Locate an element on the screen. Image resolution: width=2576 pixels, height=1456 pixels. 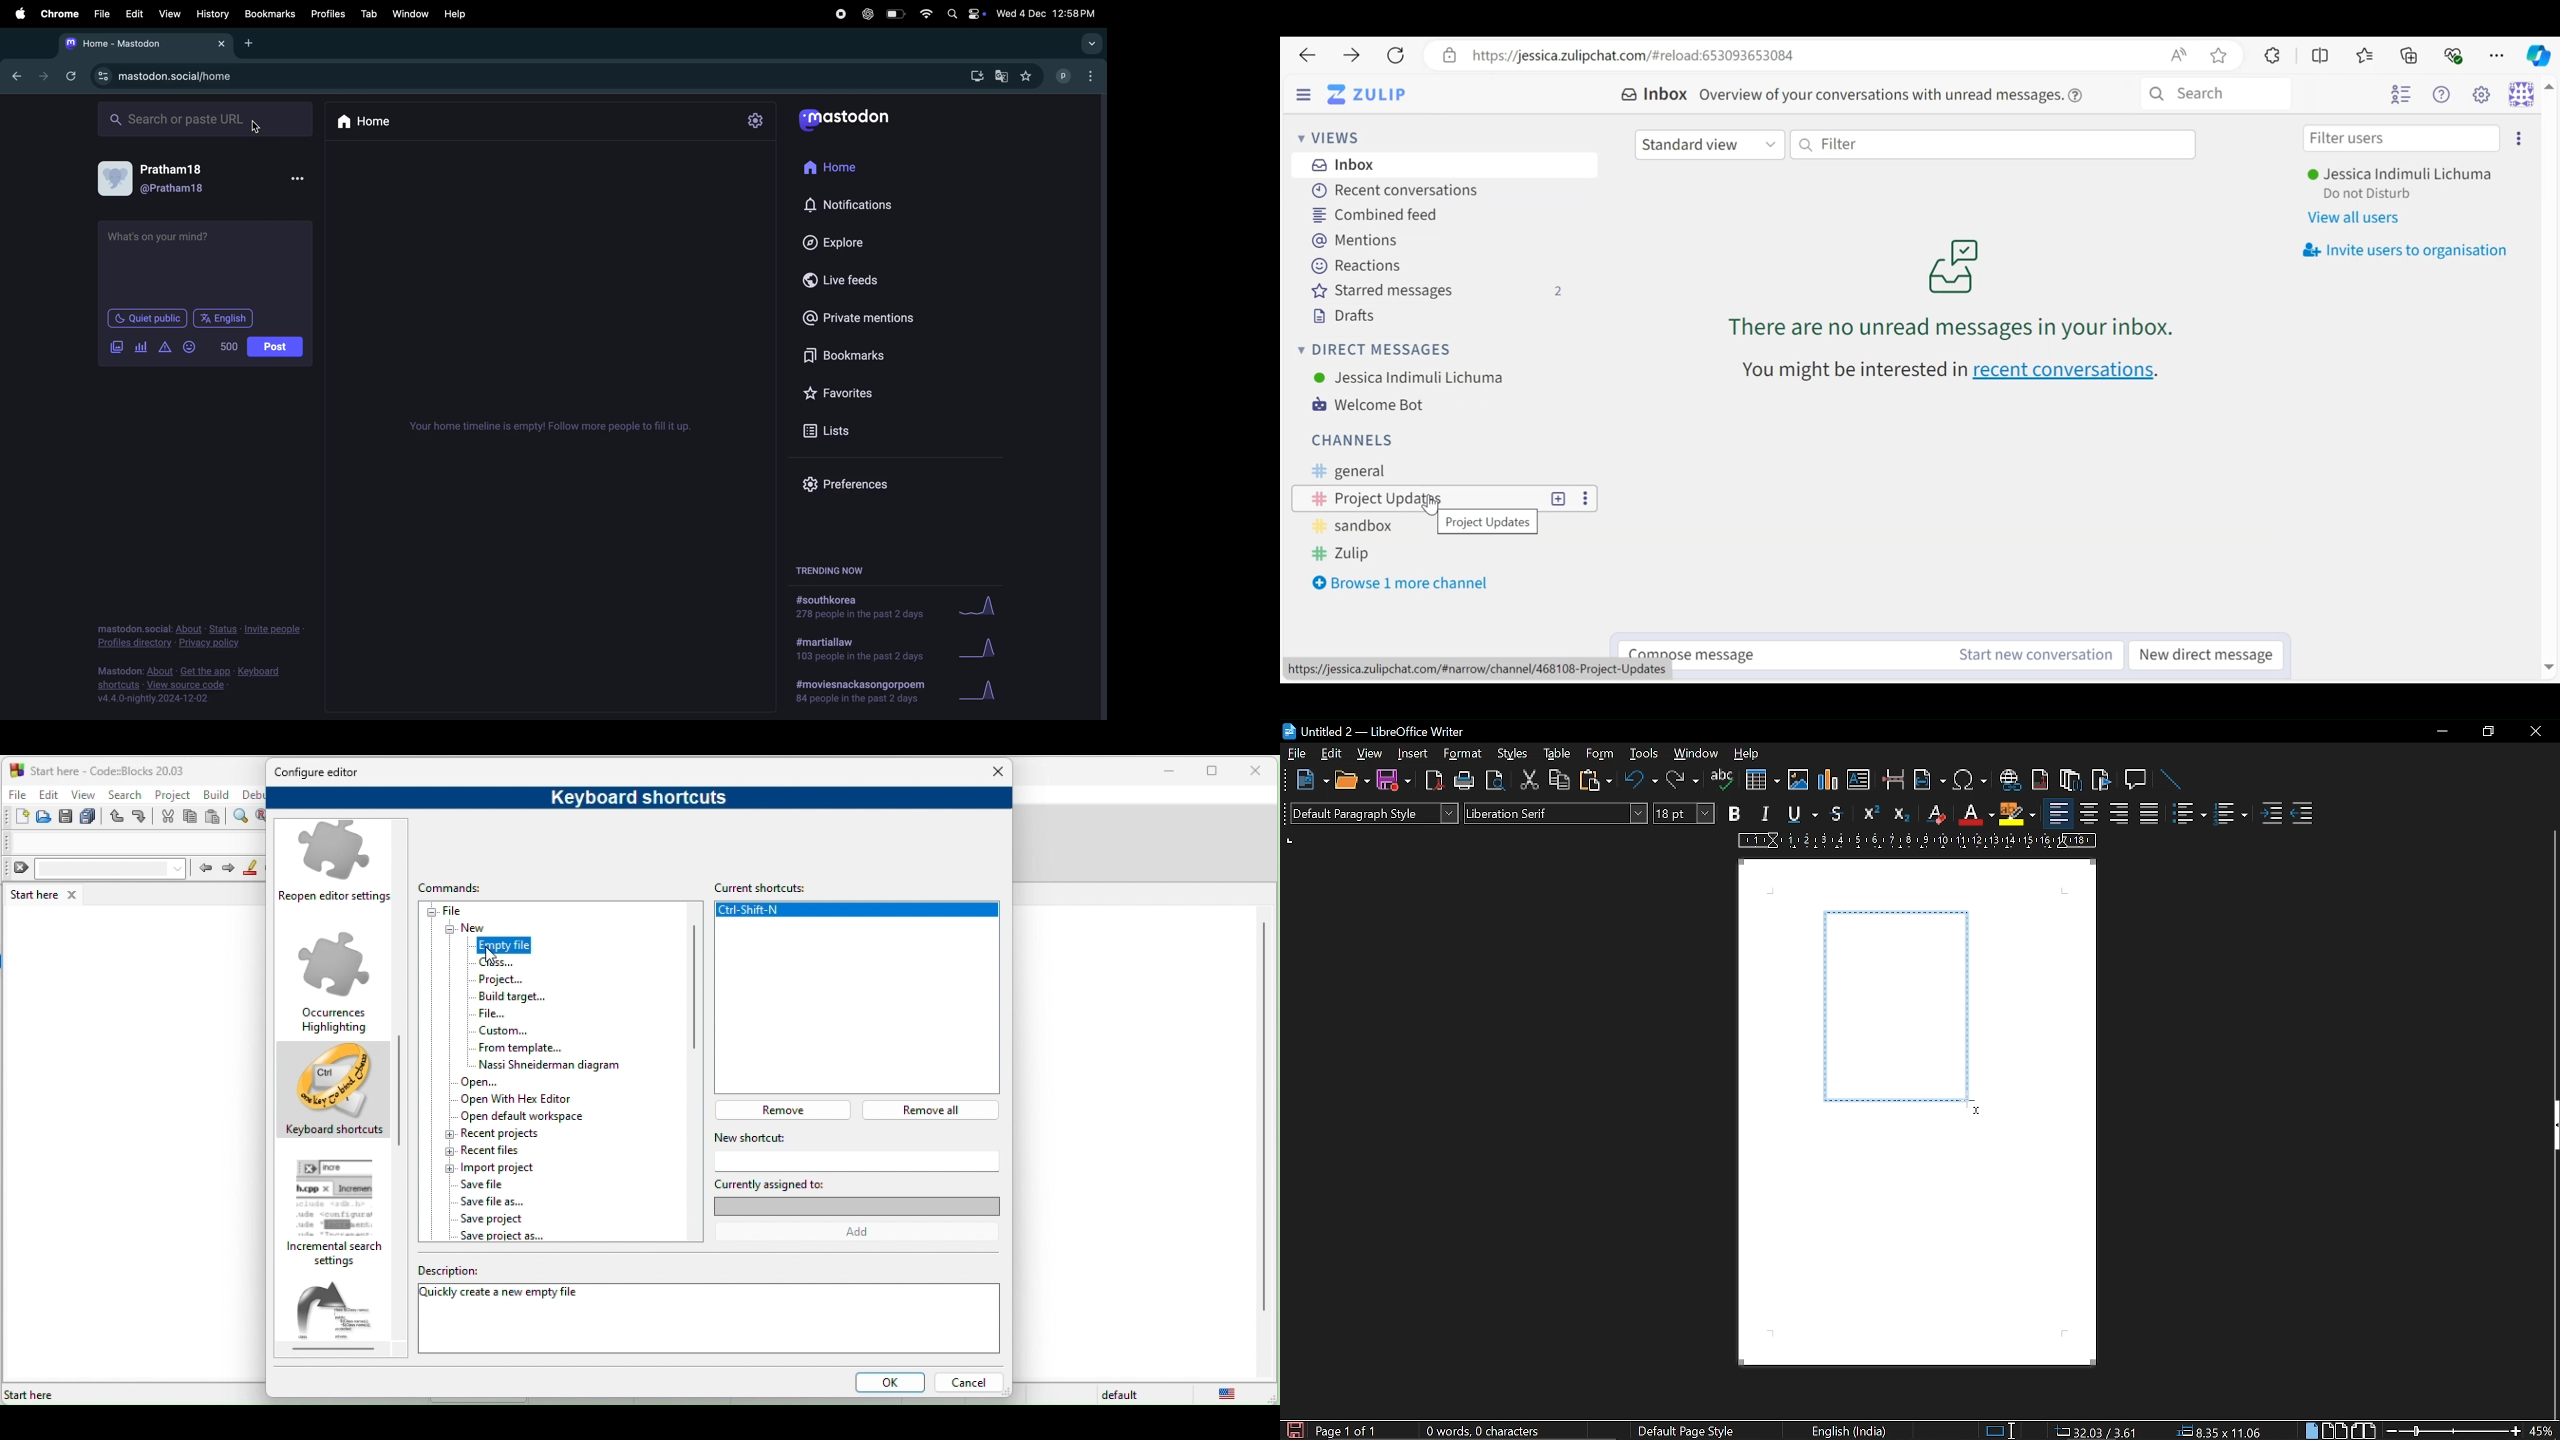
file is located at coordinates (101, 13).